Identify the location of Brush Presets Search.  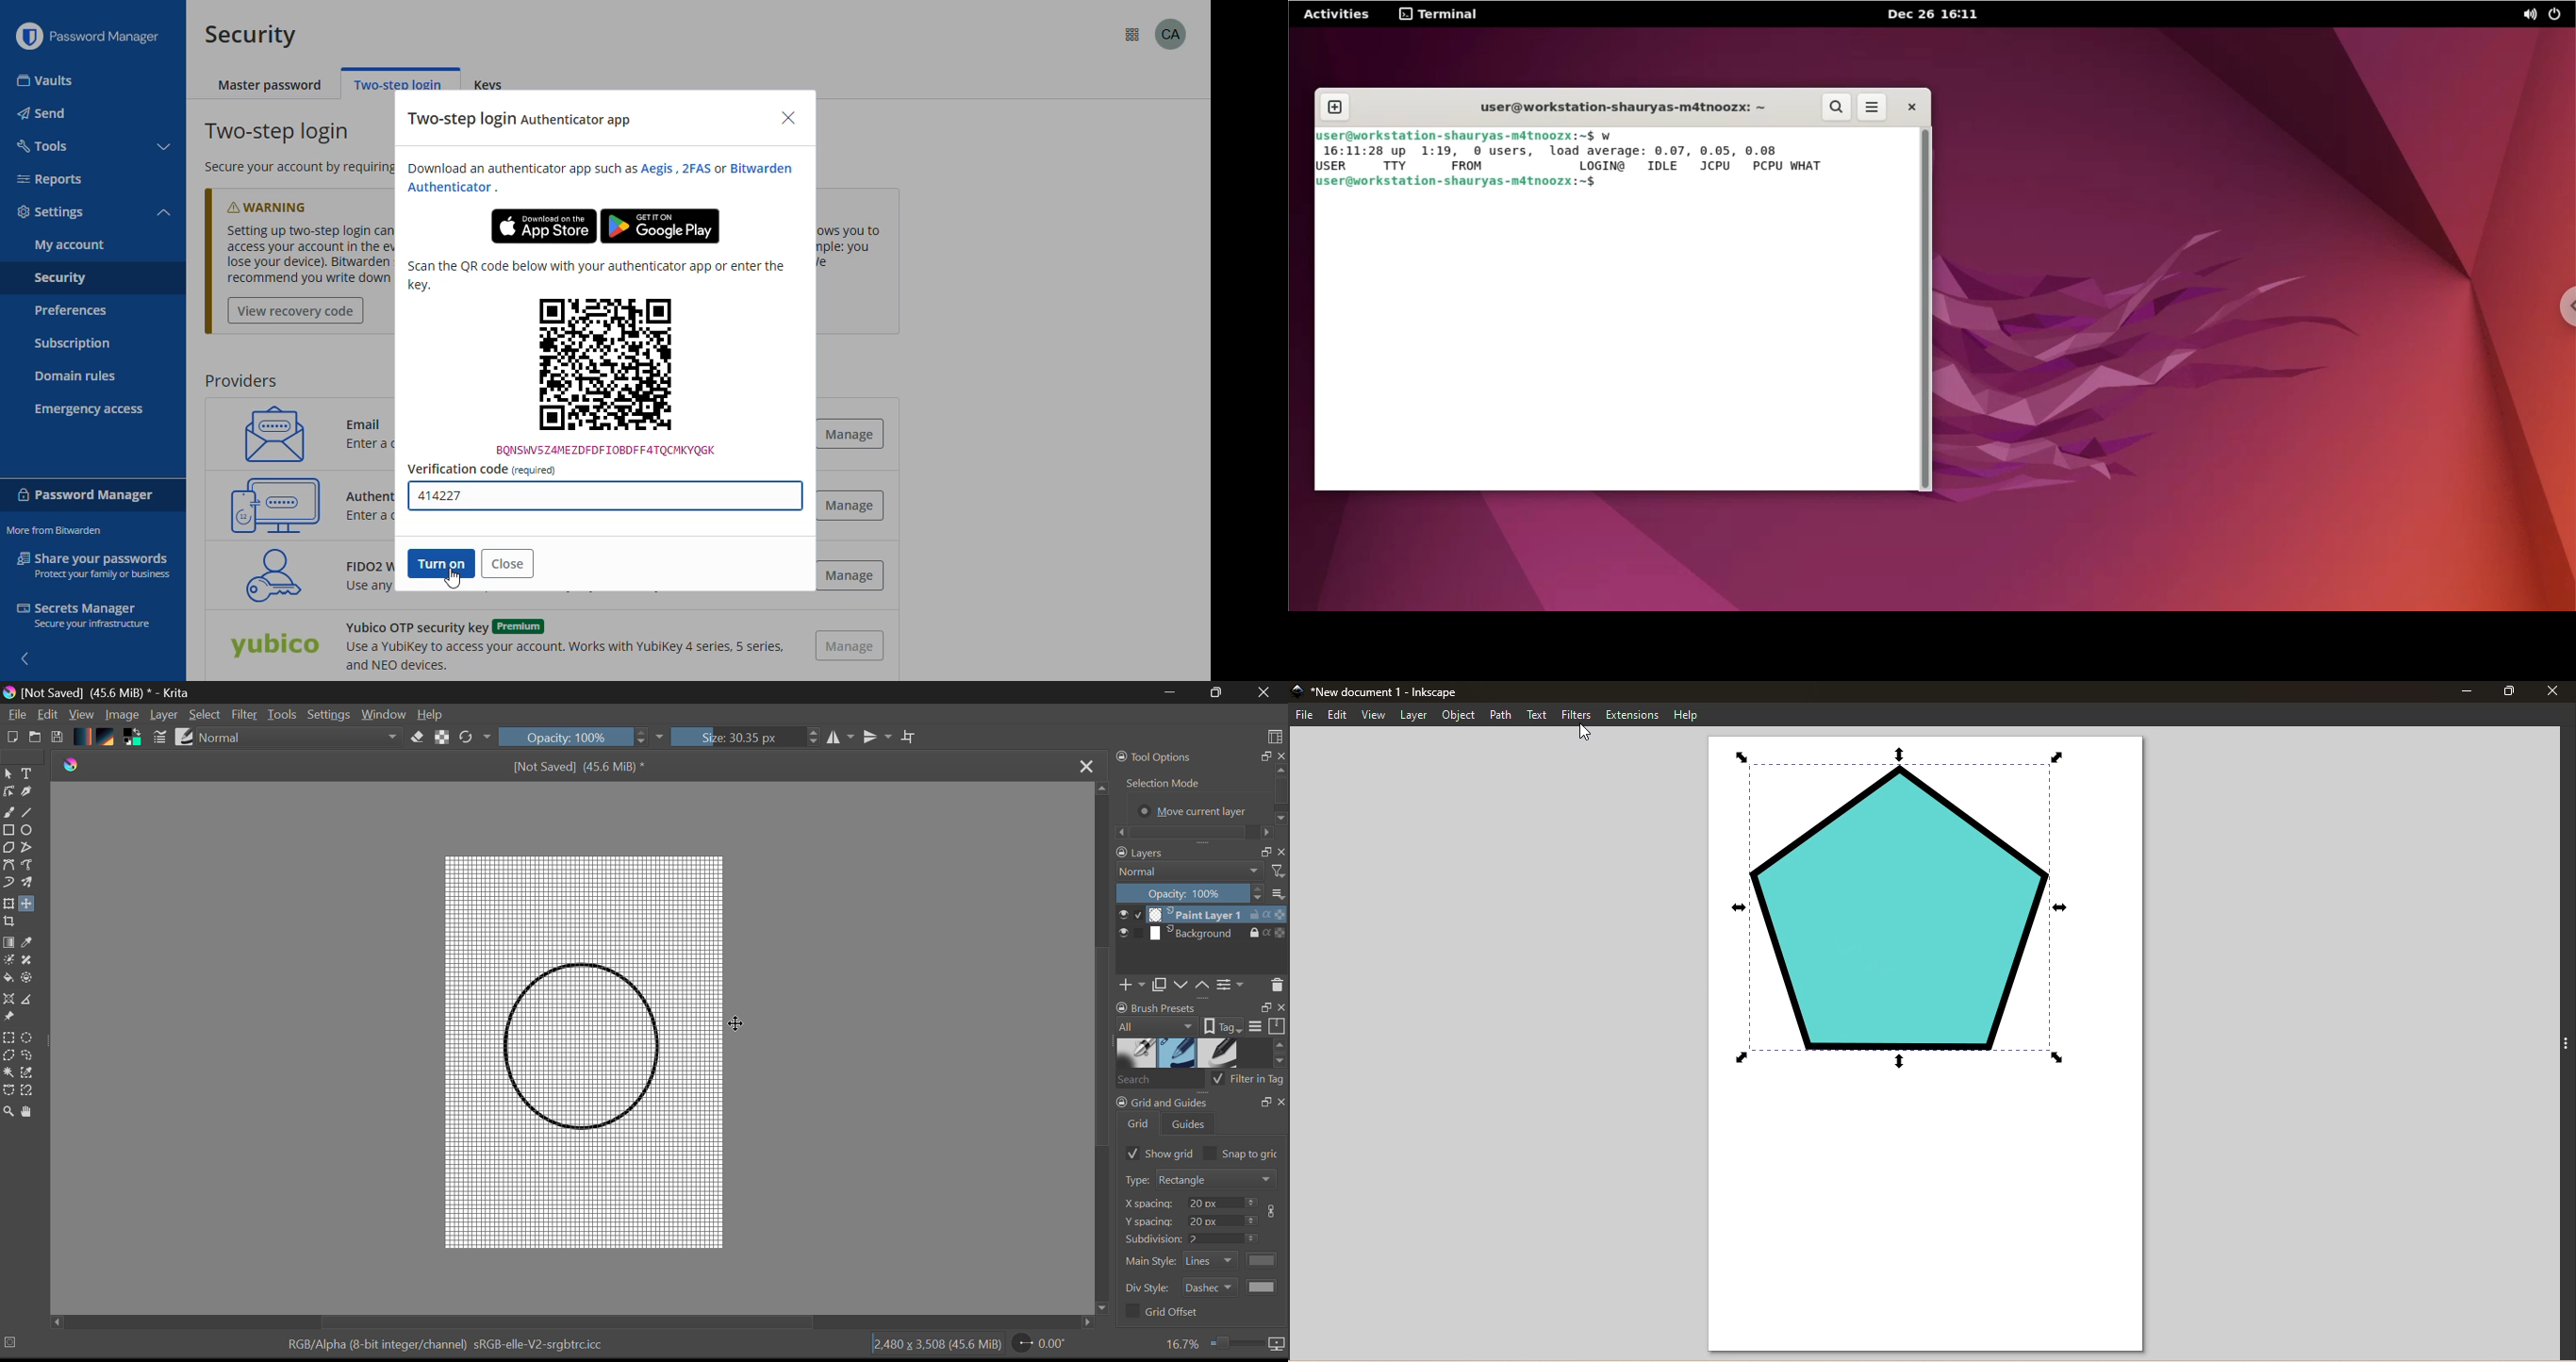
(1201, 1083).